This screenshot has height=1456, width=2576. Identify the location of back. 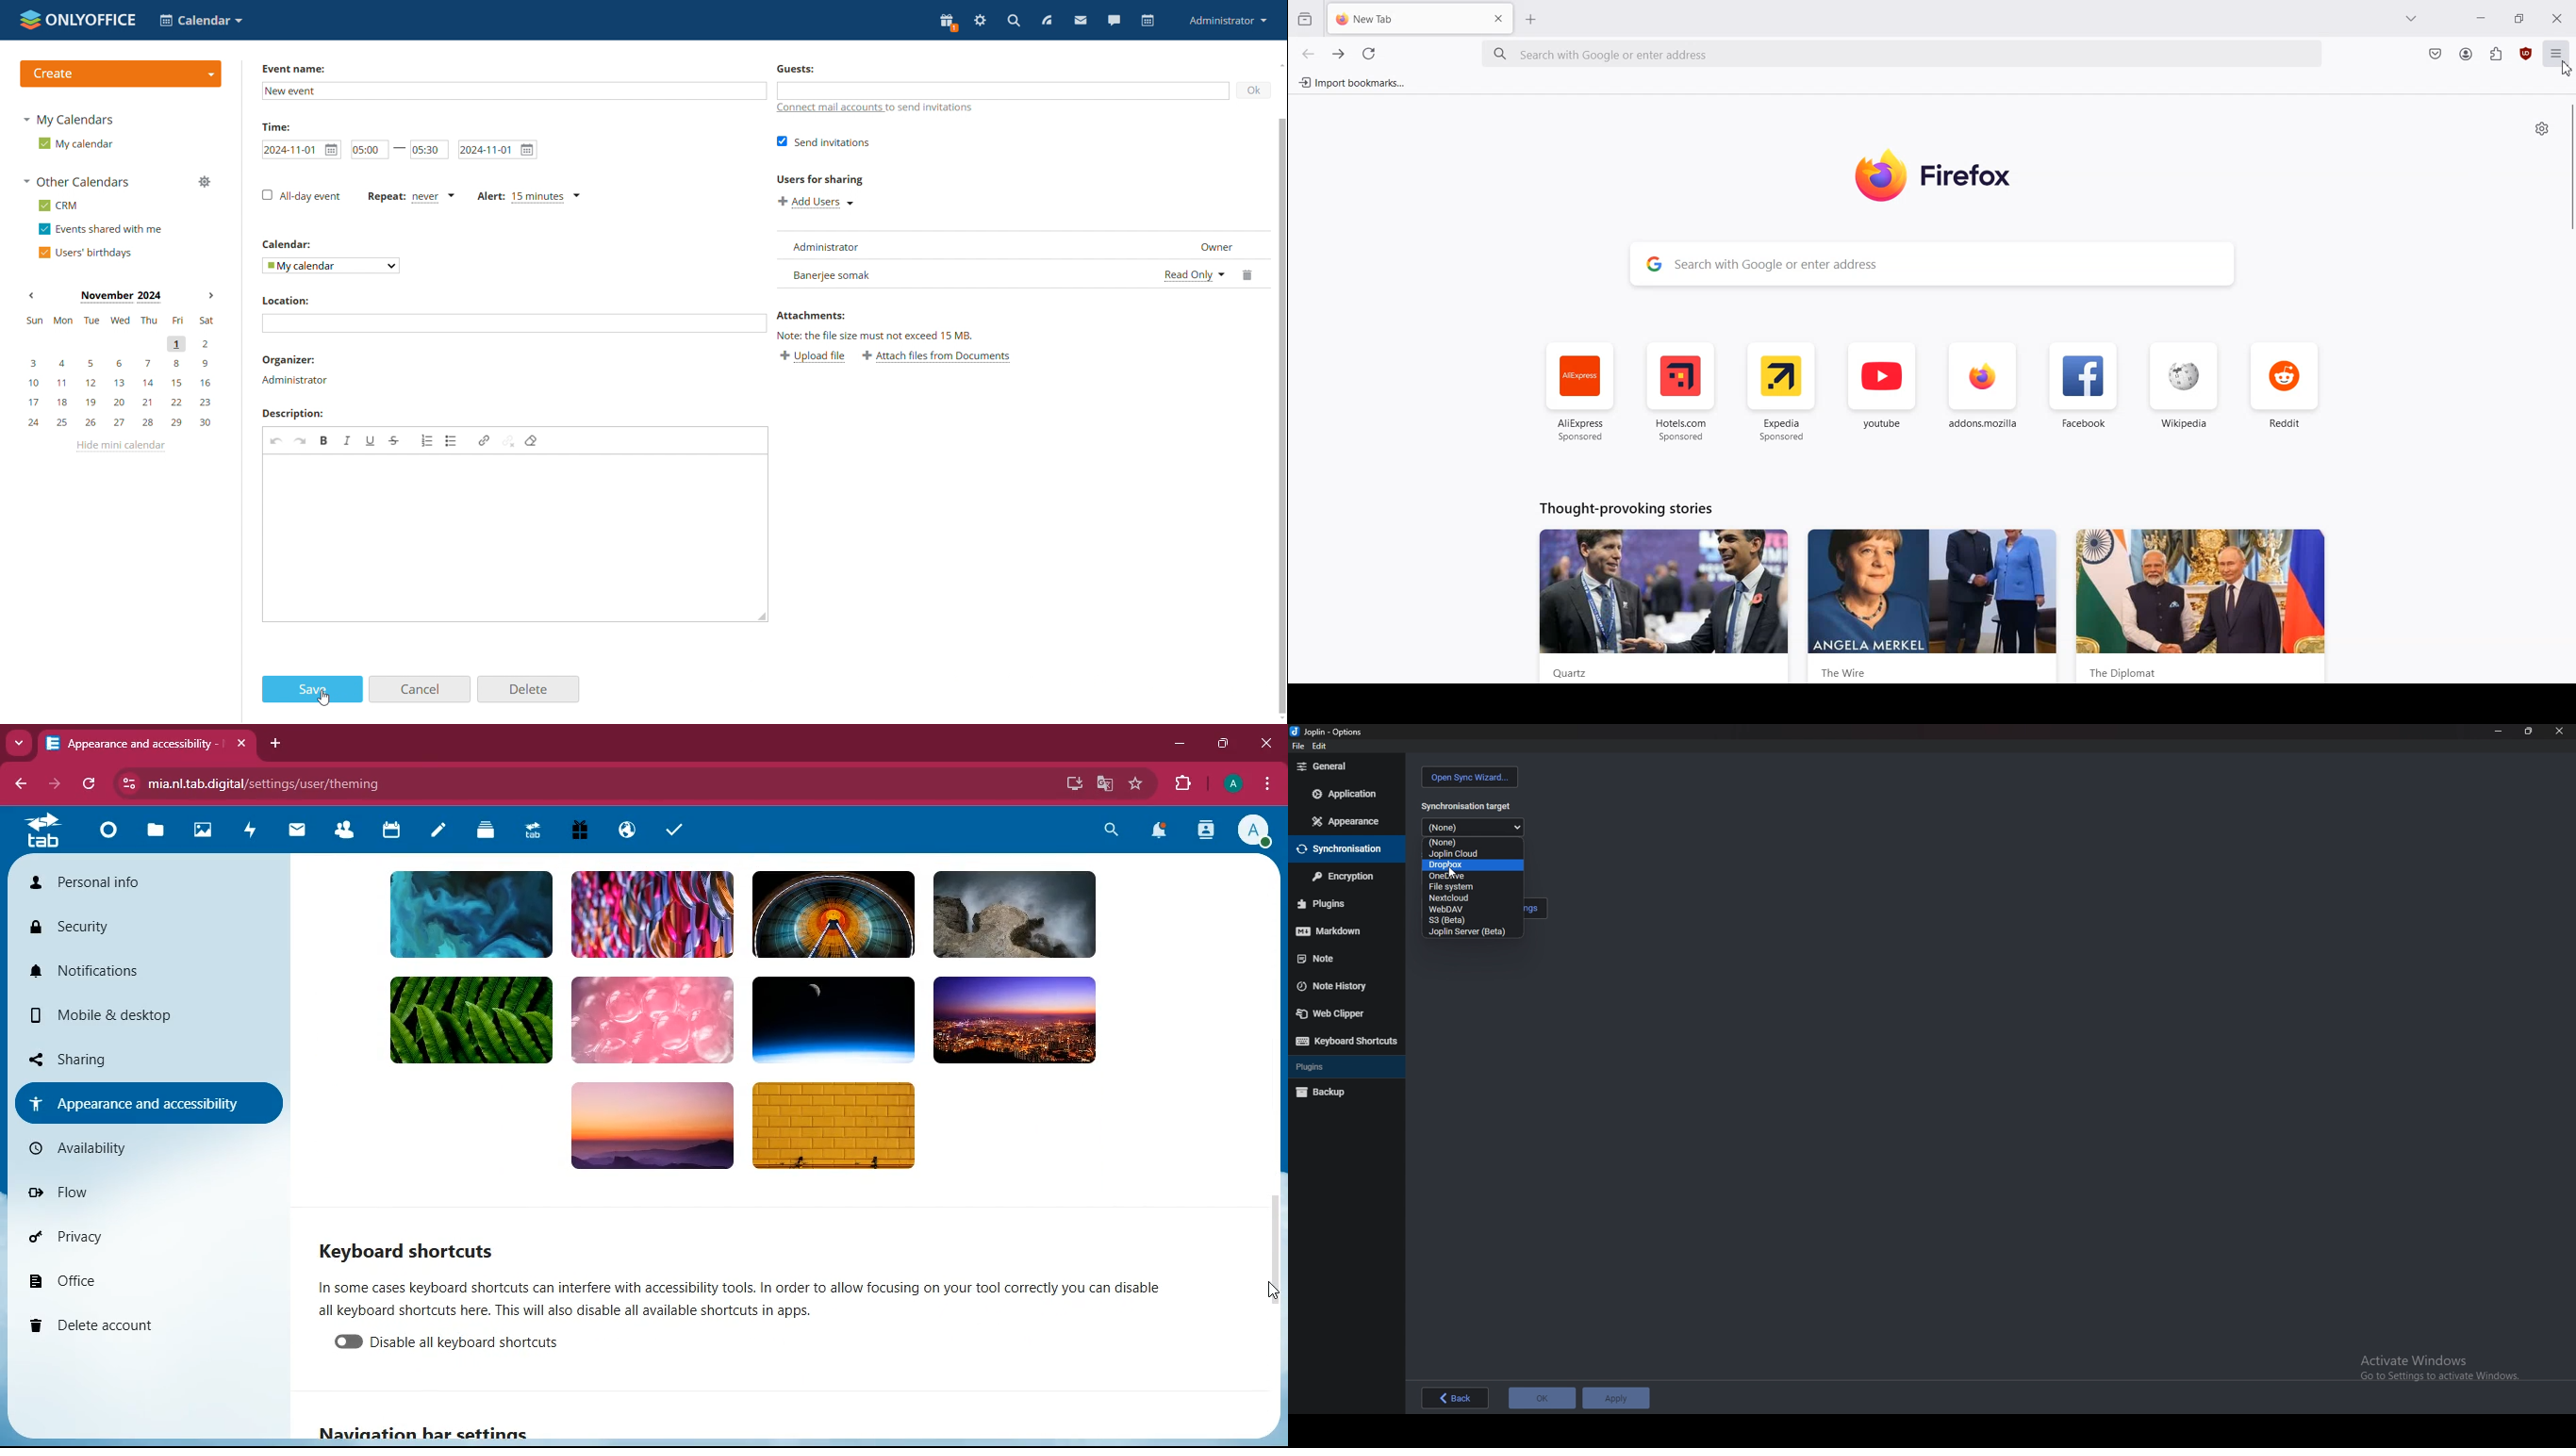
(15, 783).